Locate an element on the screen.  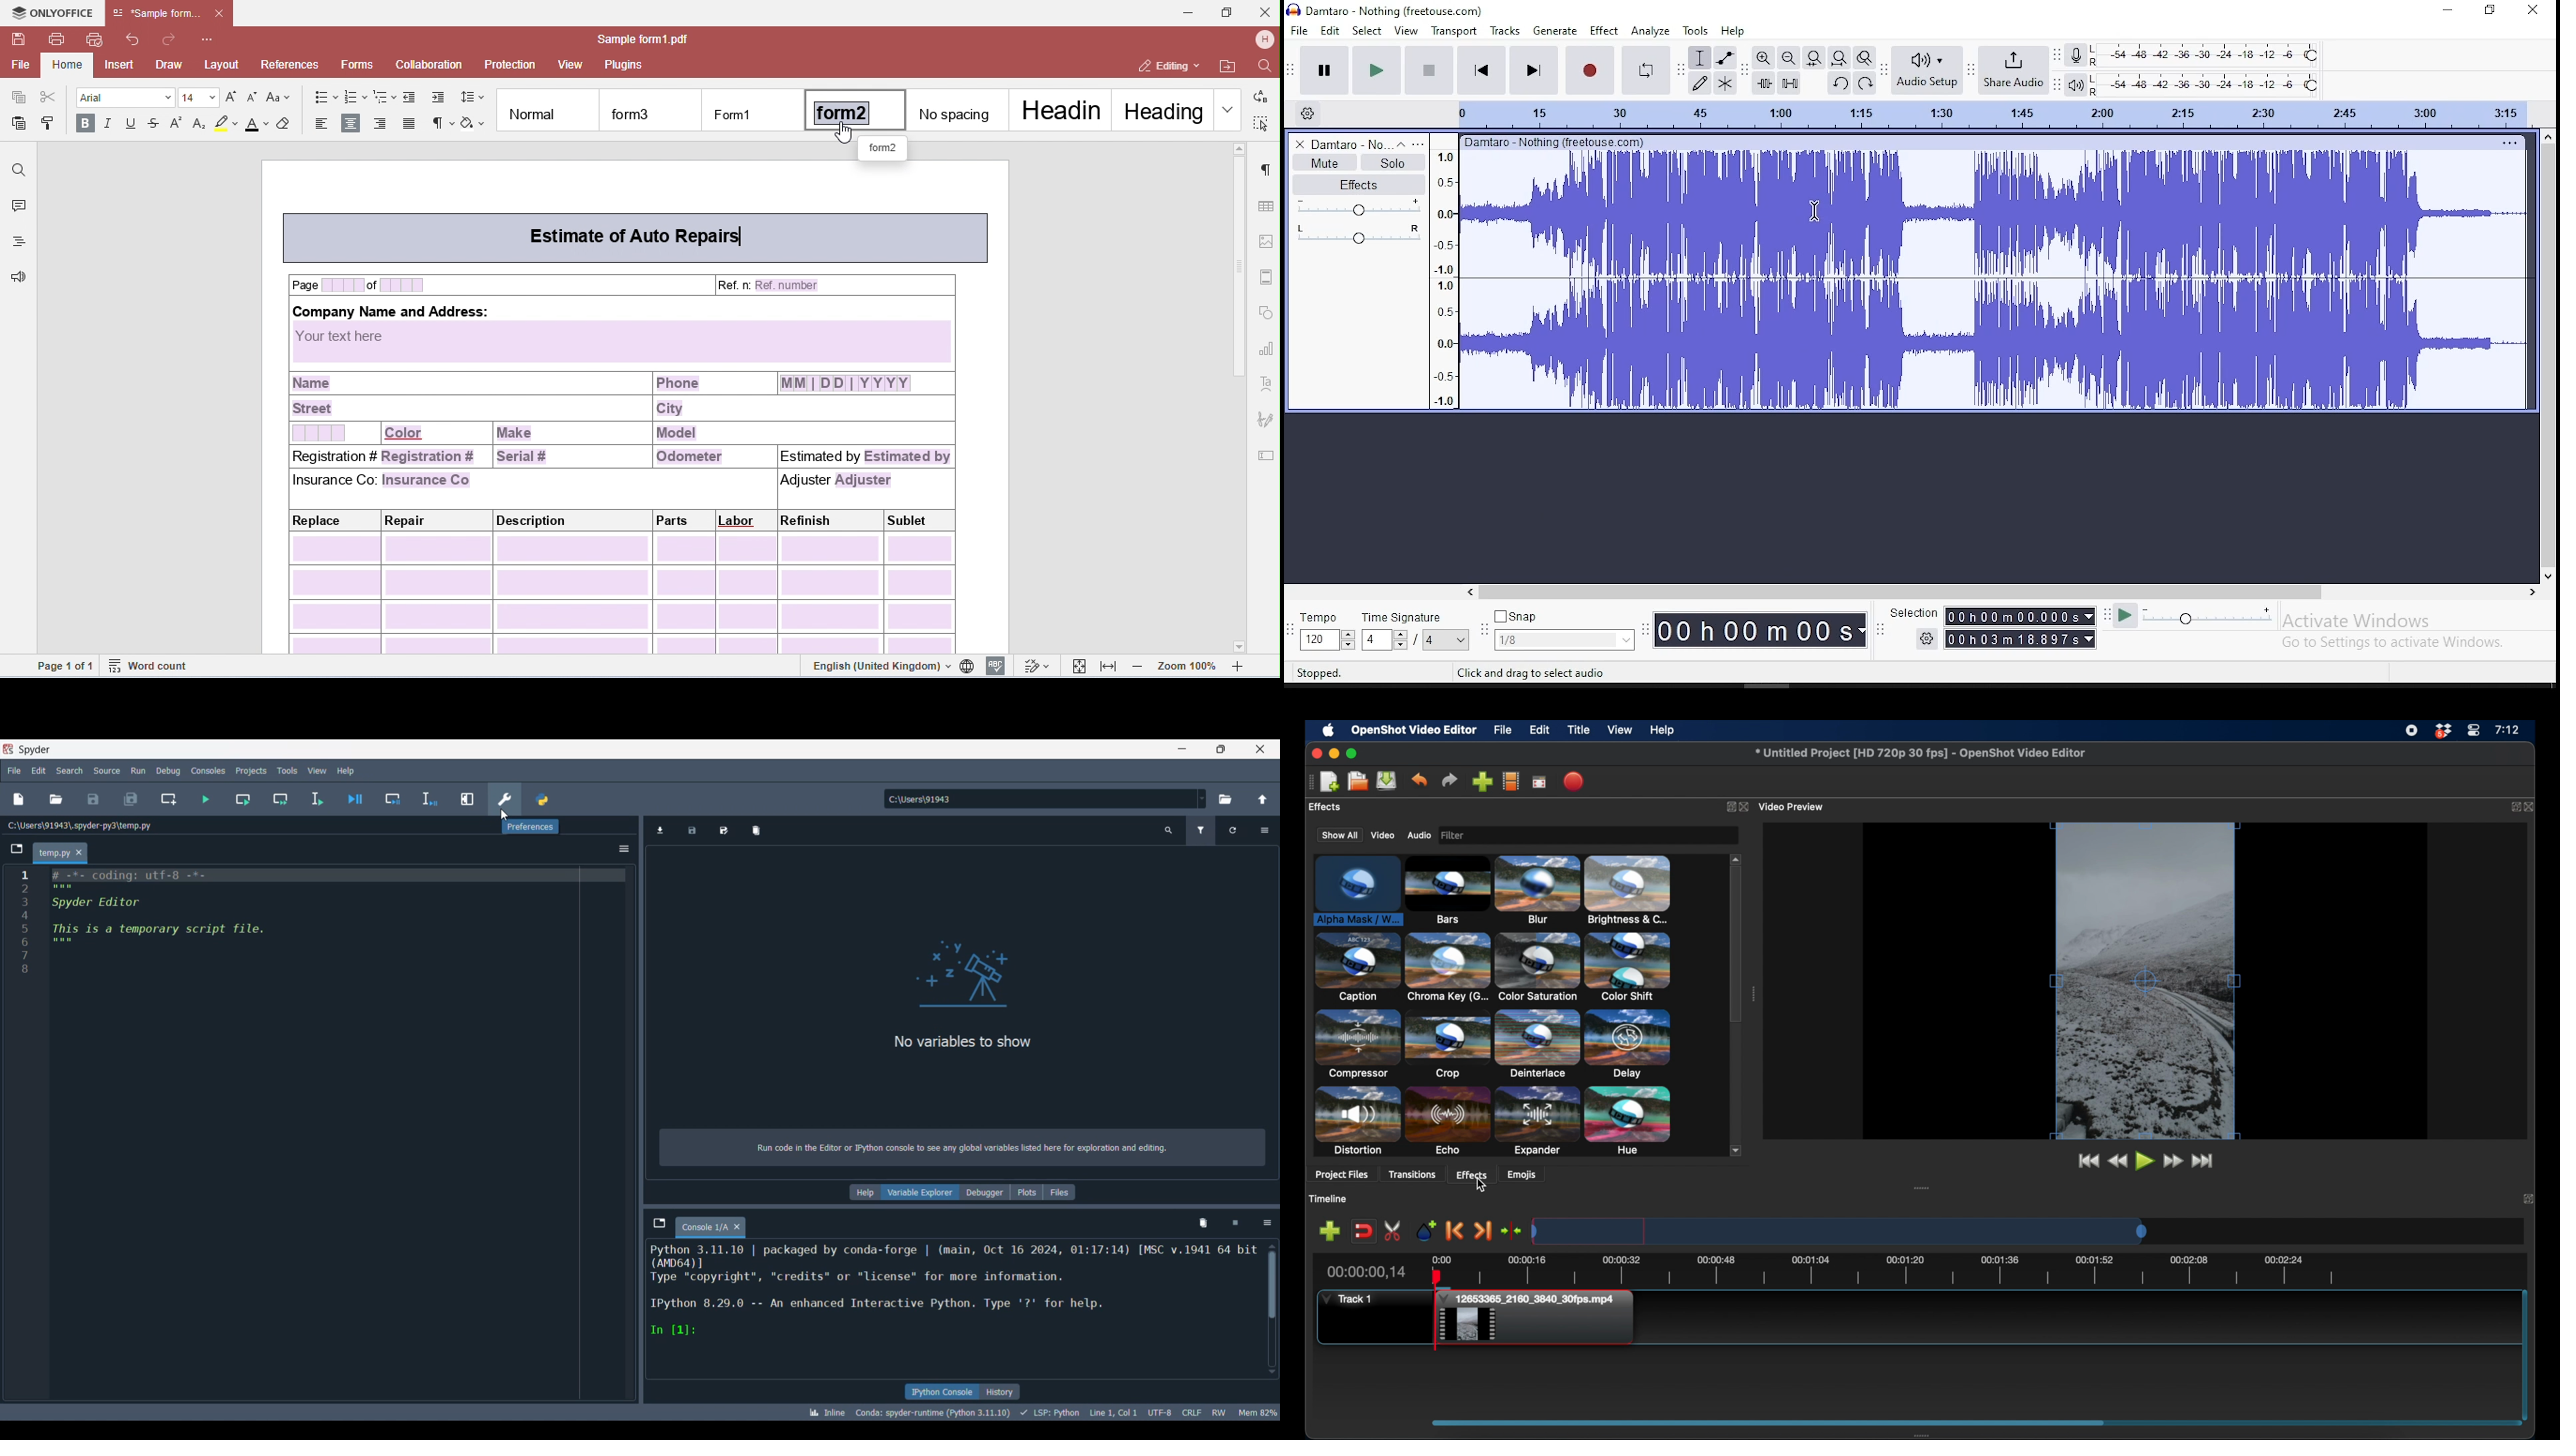
zoom out is located at coordinates (1787, 57).